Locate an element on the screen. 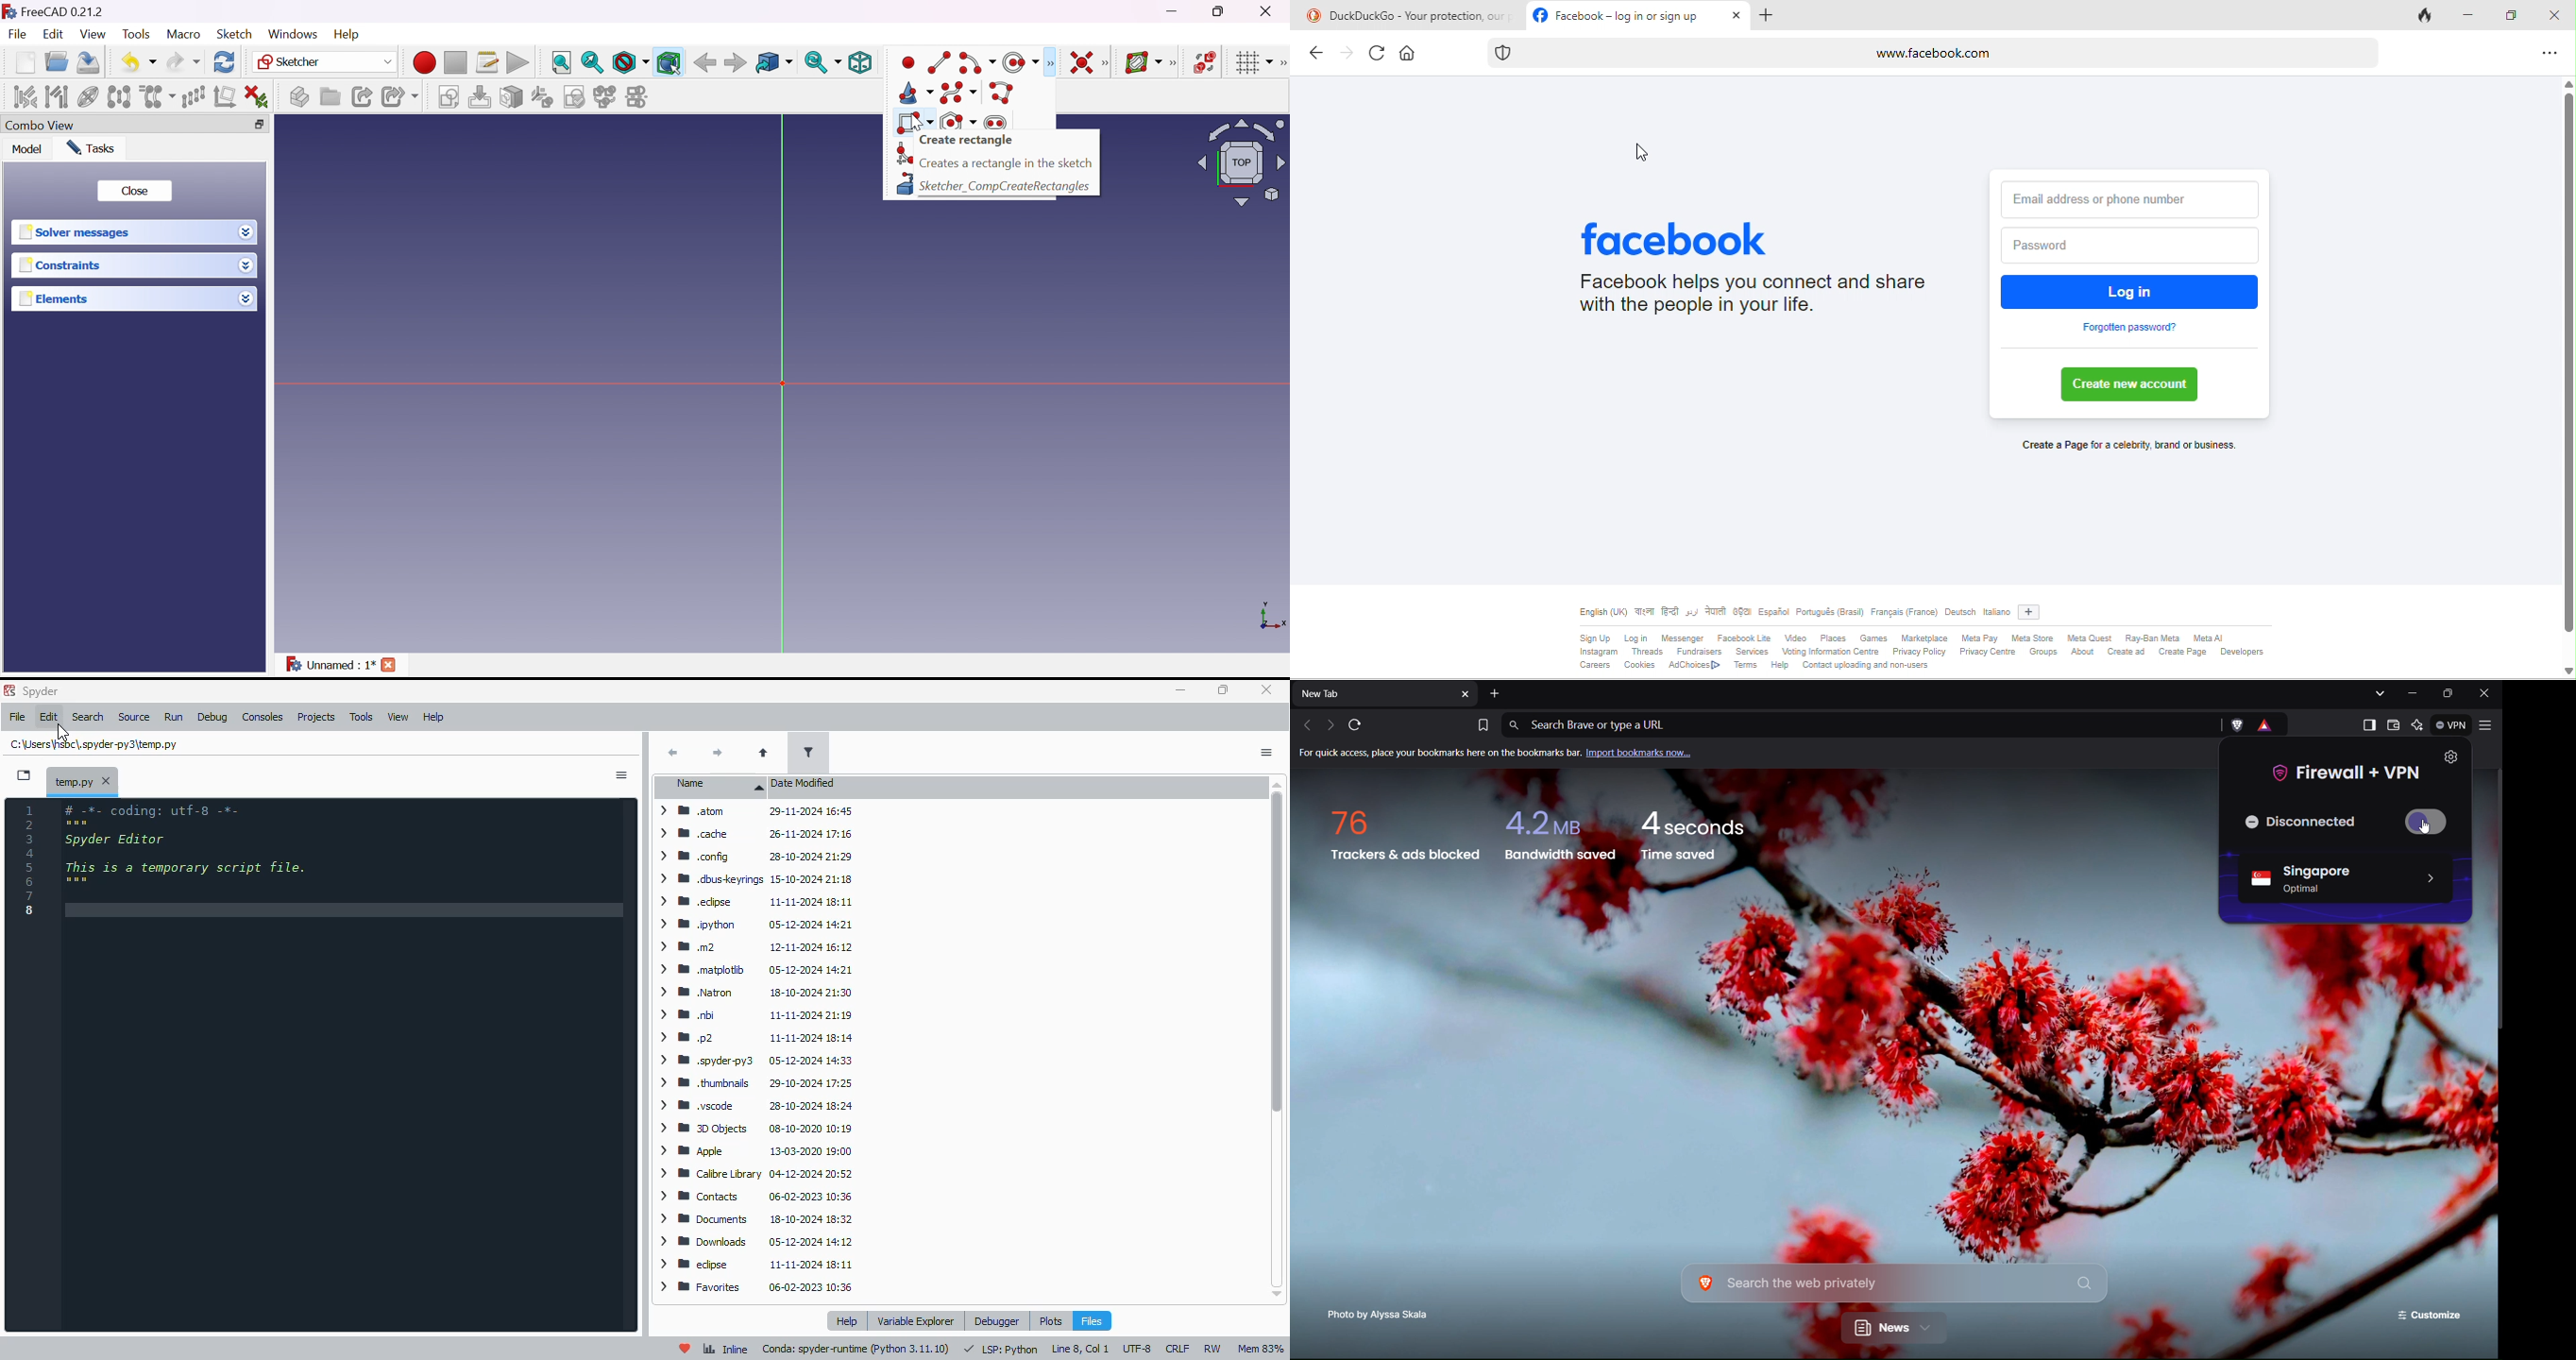 This screenshot has height=1372, width=2576. view is located at coordinates (399, 717).